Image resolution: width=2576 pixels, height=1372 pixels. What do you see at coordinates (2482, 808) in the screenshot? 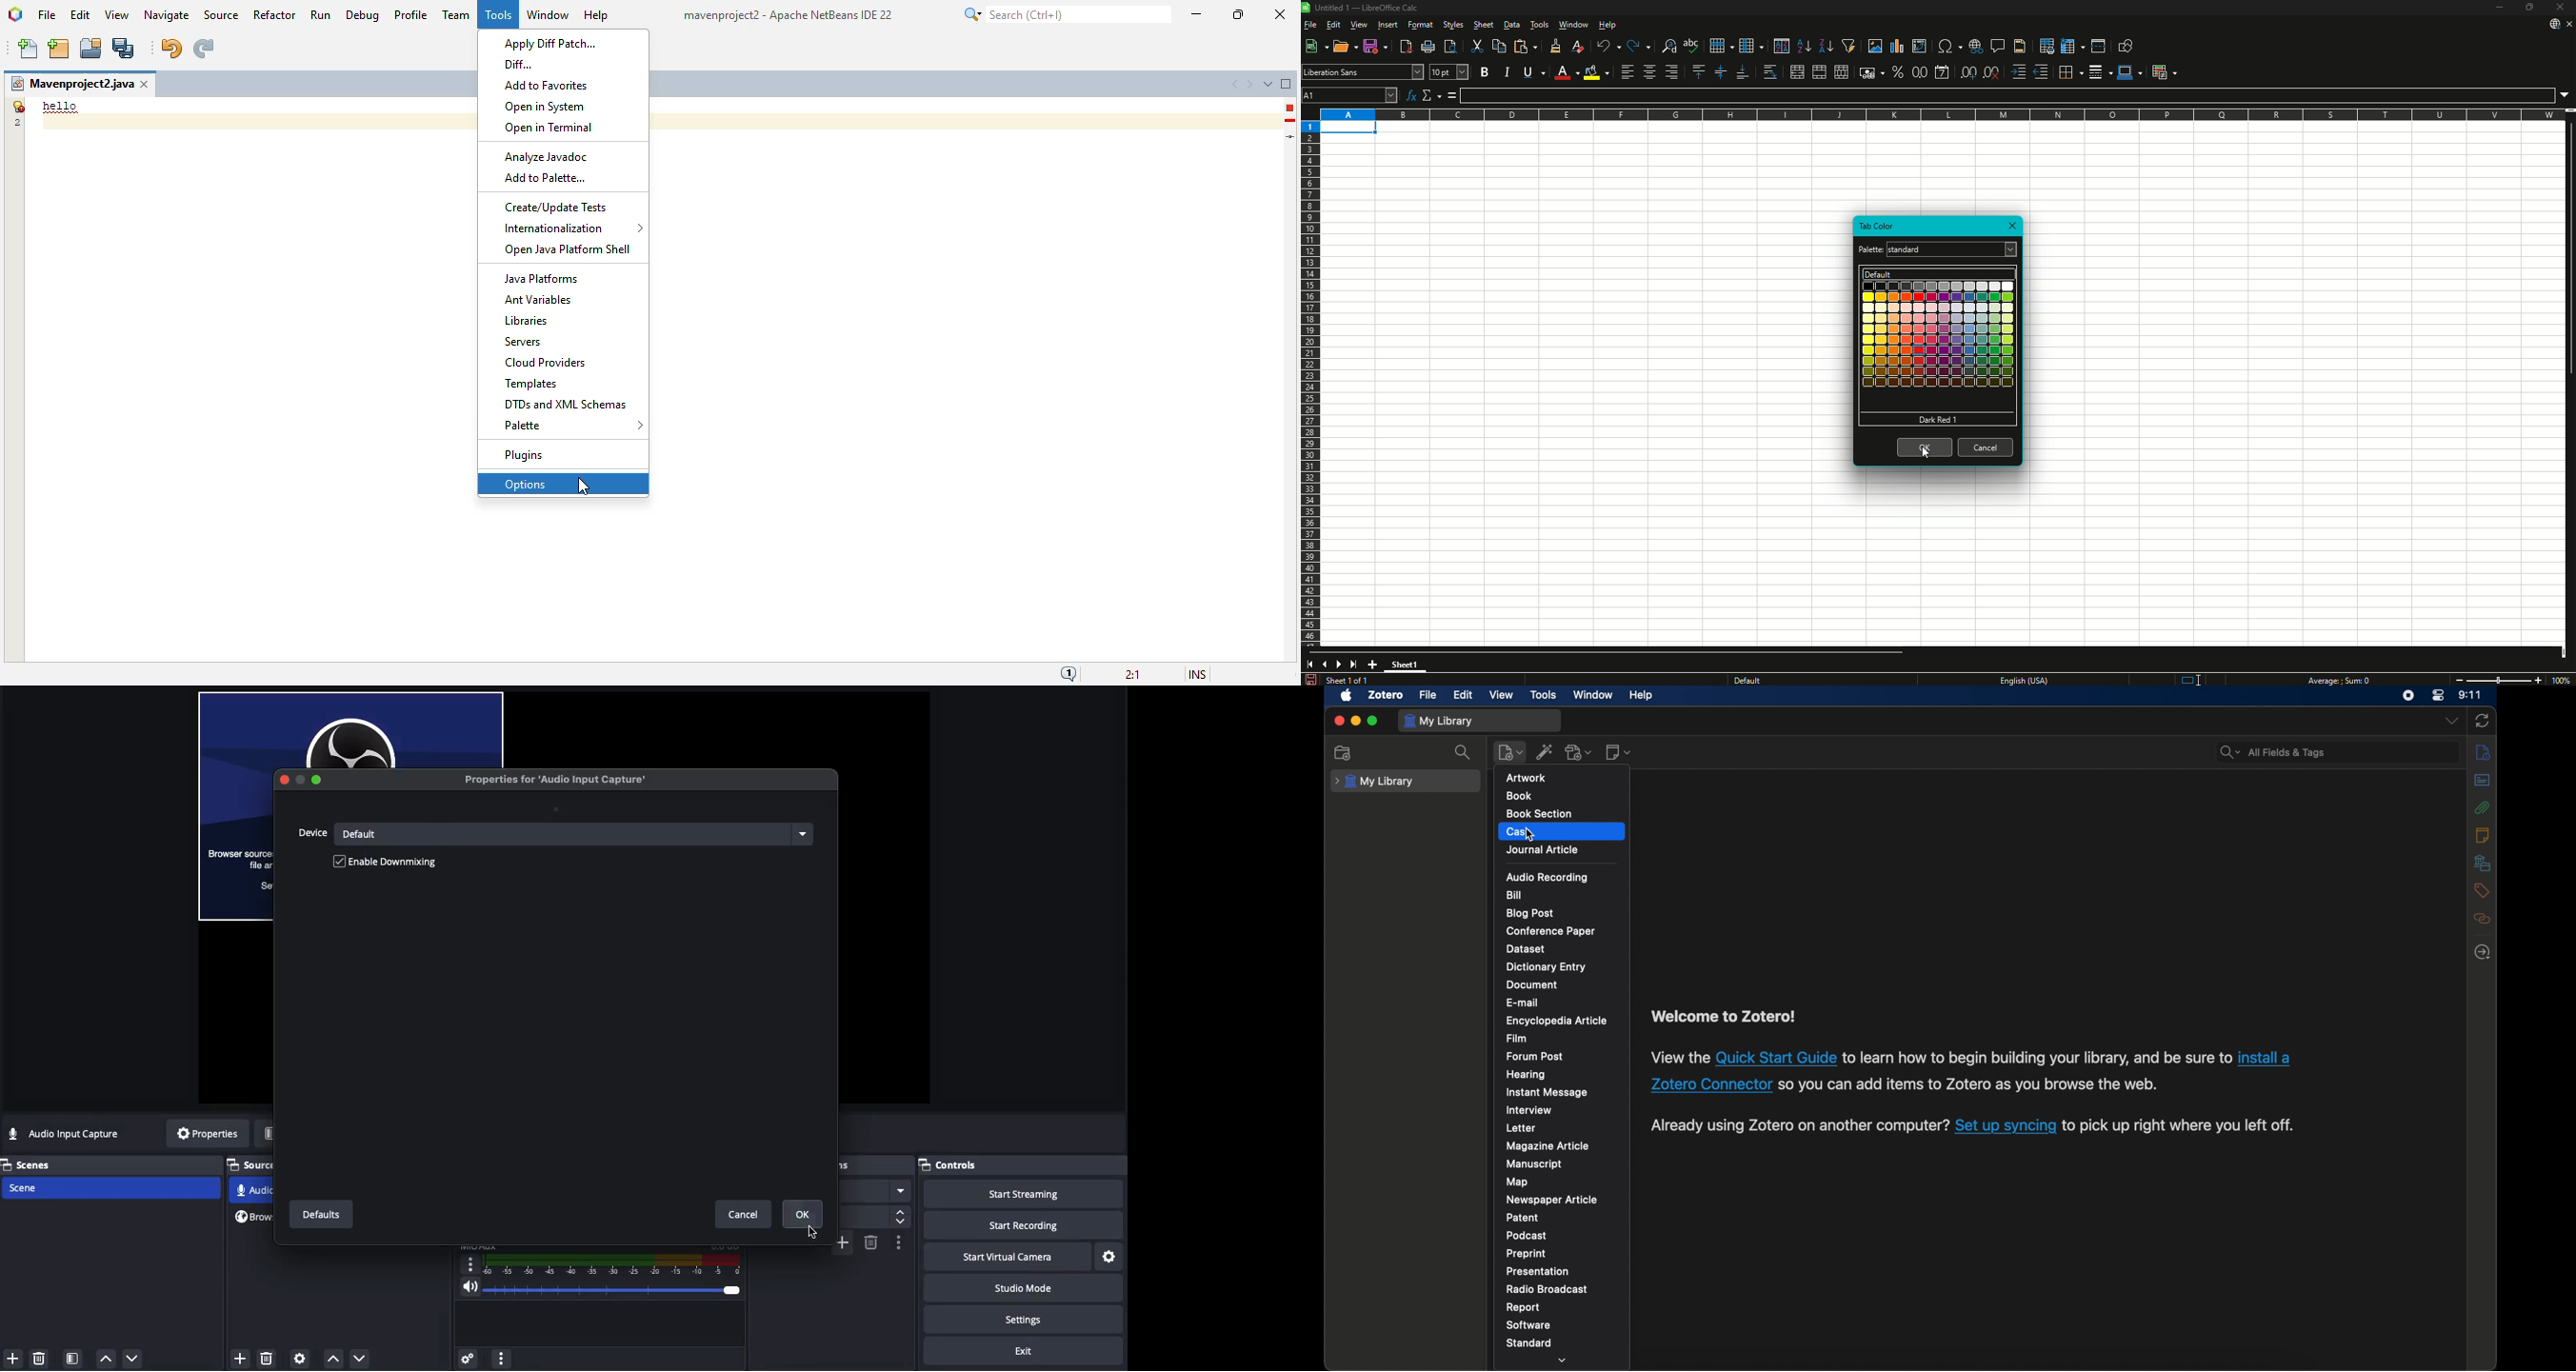
I see `attachments` at bounding box center [2482, 808].